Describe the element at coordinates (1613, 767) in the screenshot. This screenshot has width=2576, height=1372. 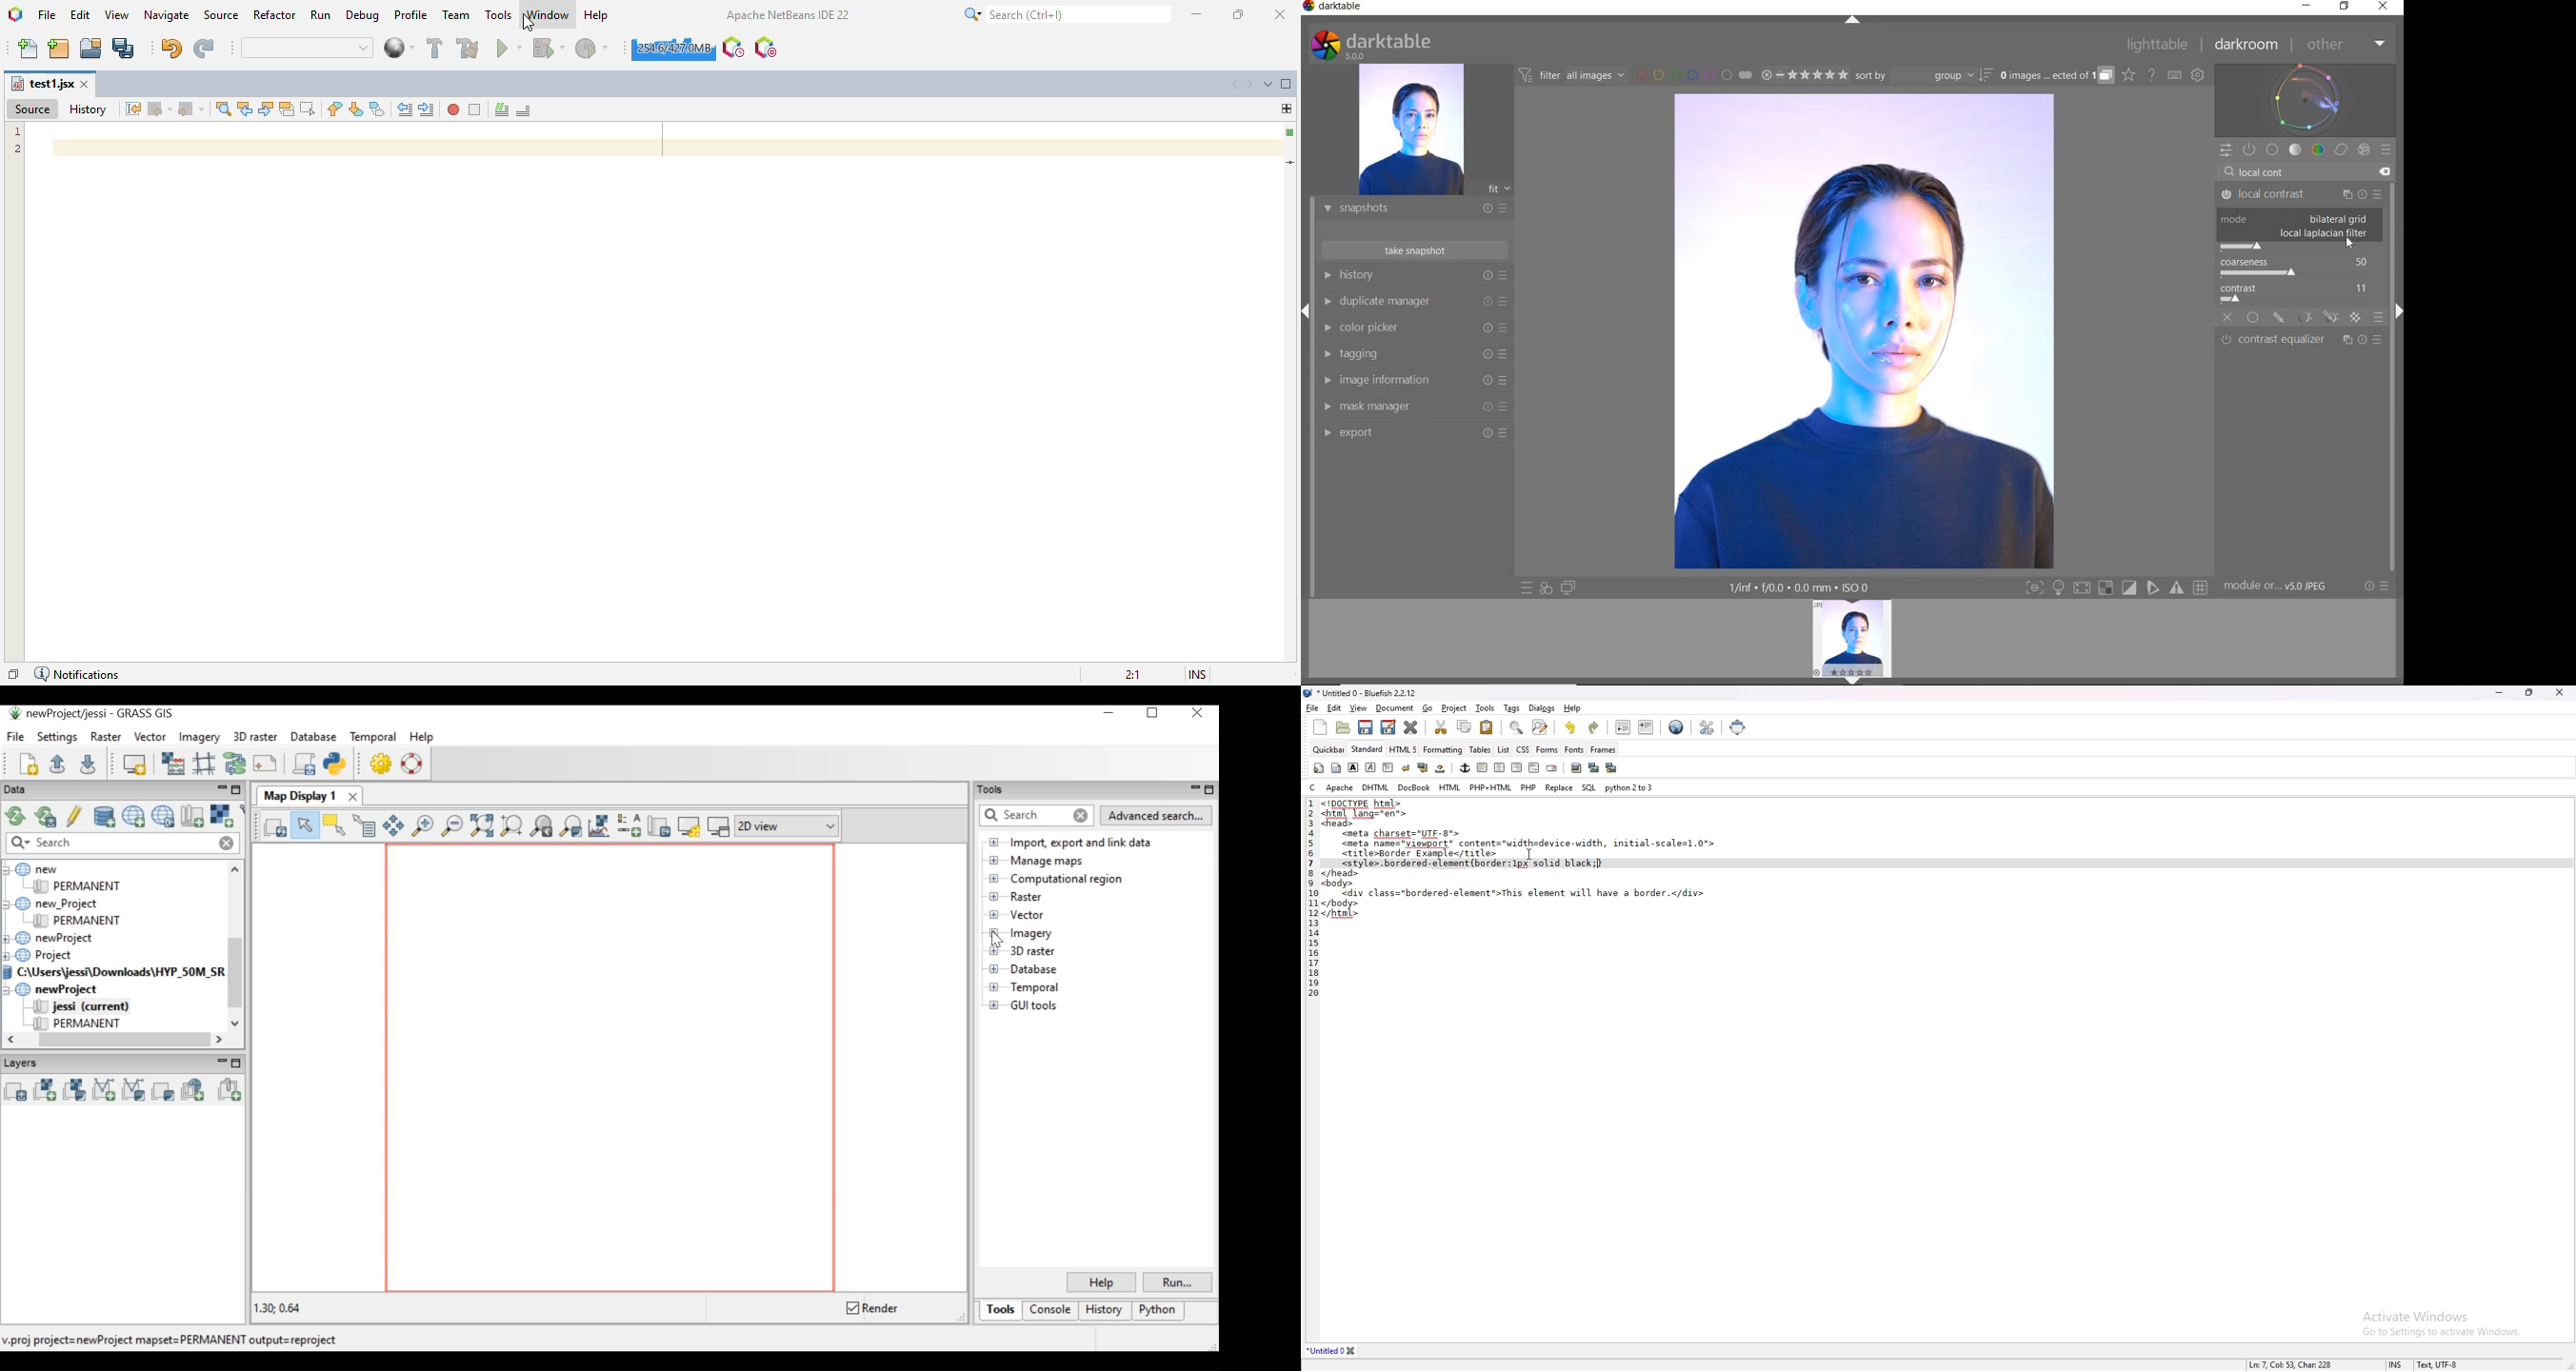
I see `multi thumbnail` at that location.